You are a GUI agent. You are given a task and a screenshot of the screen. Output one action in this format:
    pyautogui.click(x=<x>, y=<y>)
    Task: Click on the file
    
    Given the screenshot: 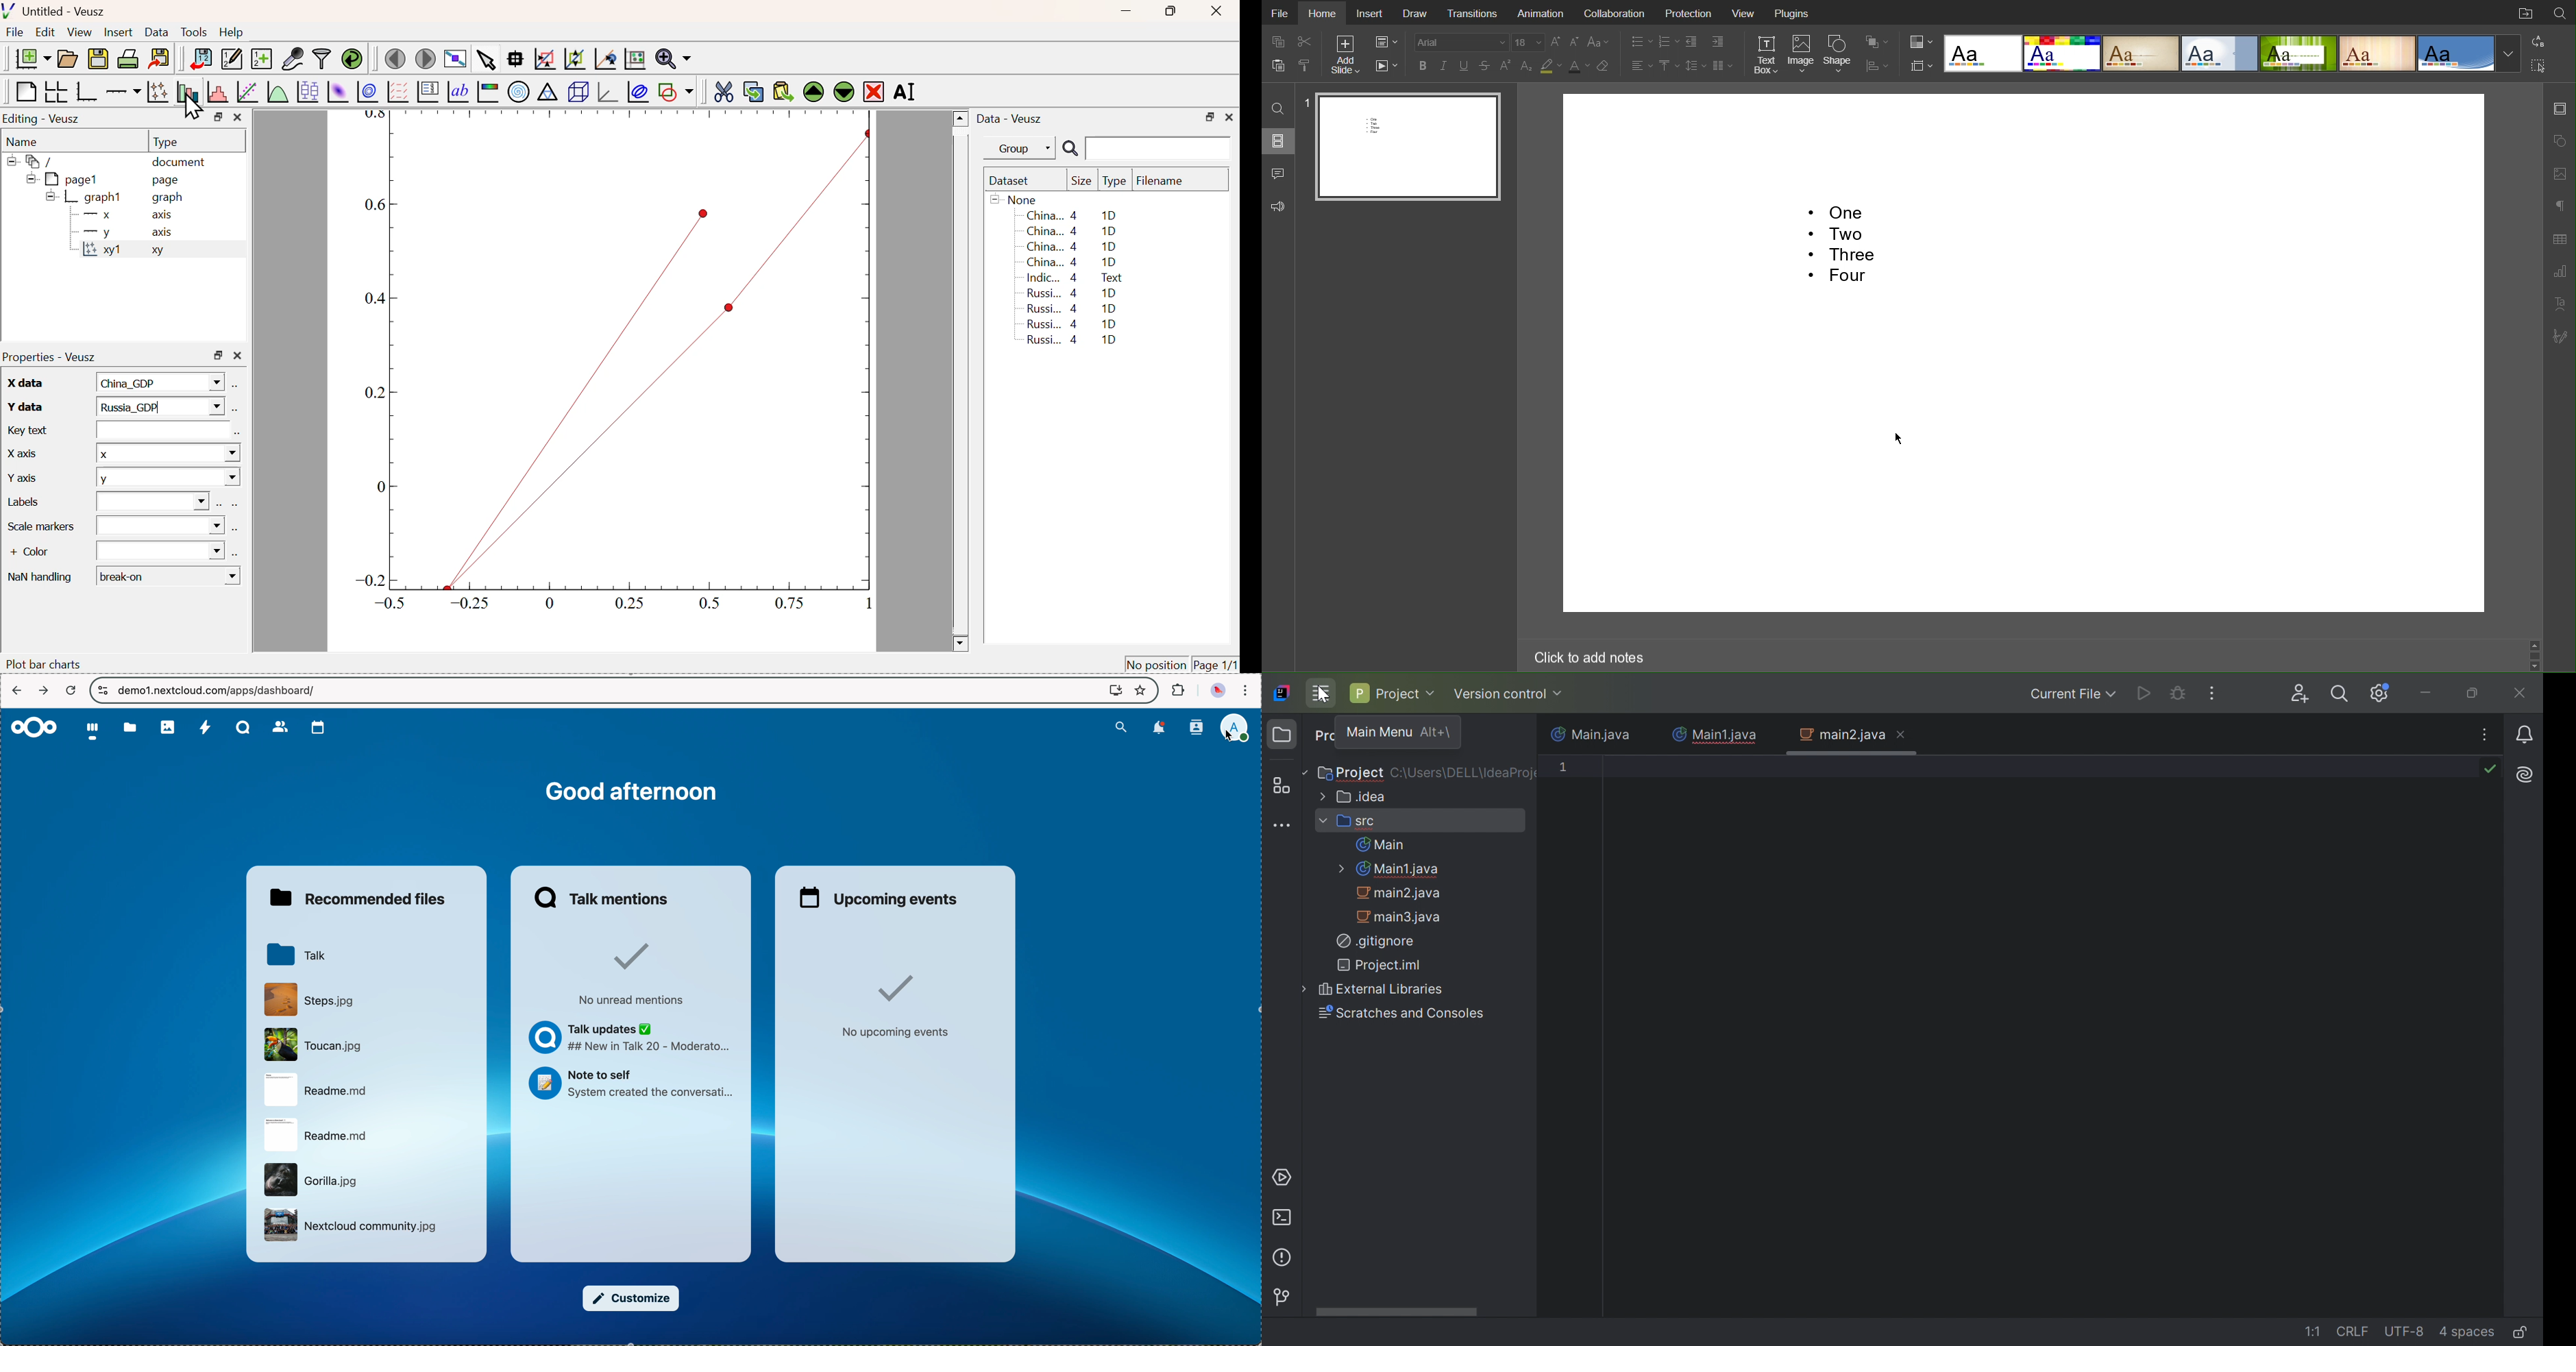 What is the action you would take?
    pyautogui.click(x=321, y=1090)
    